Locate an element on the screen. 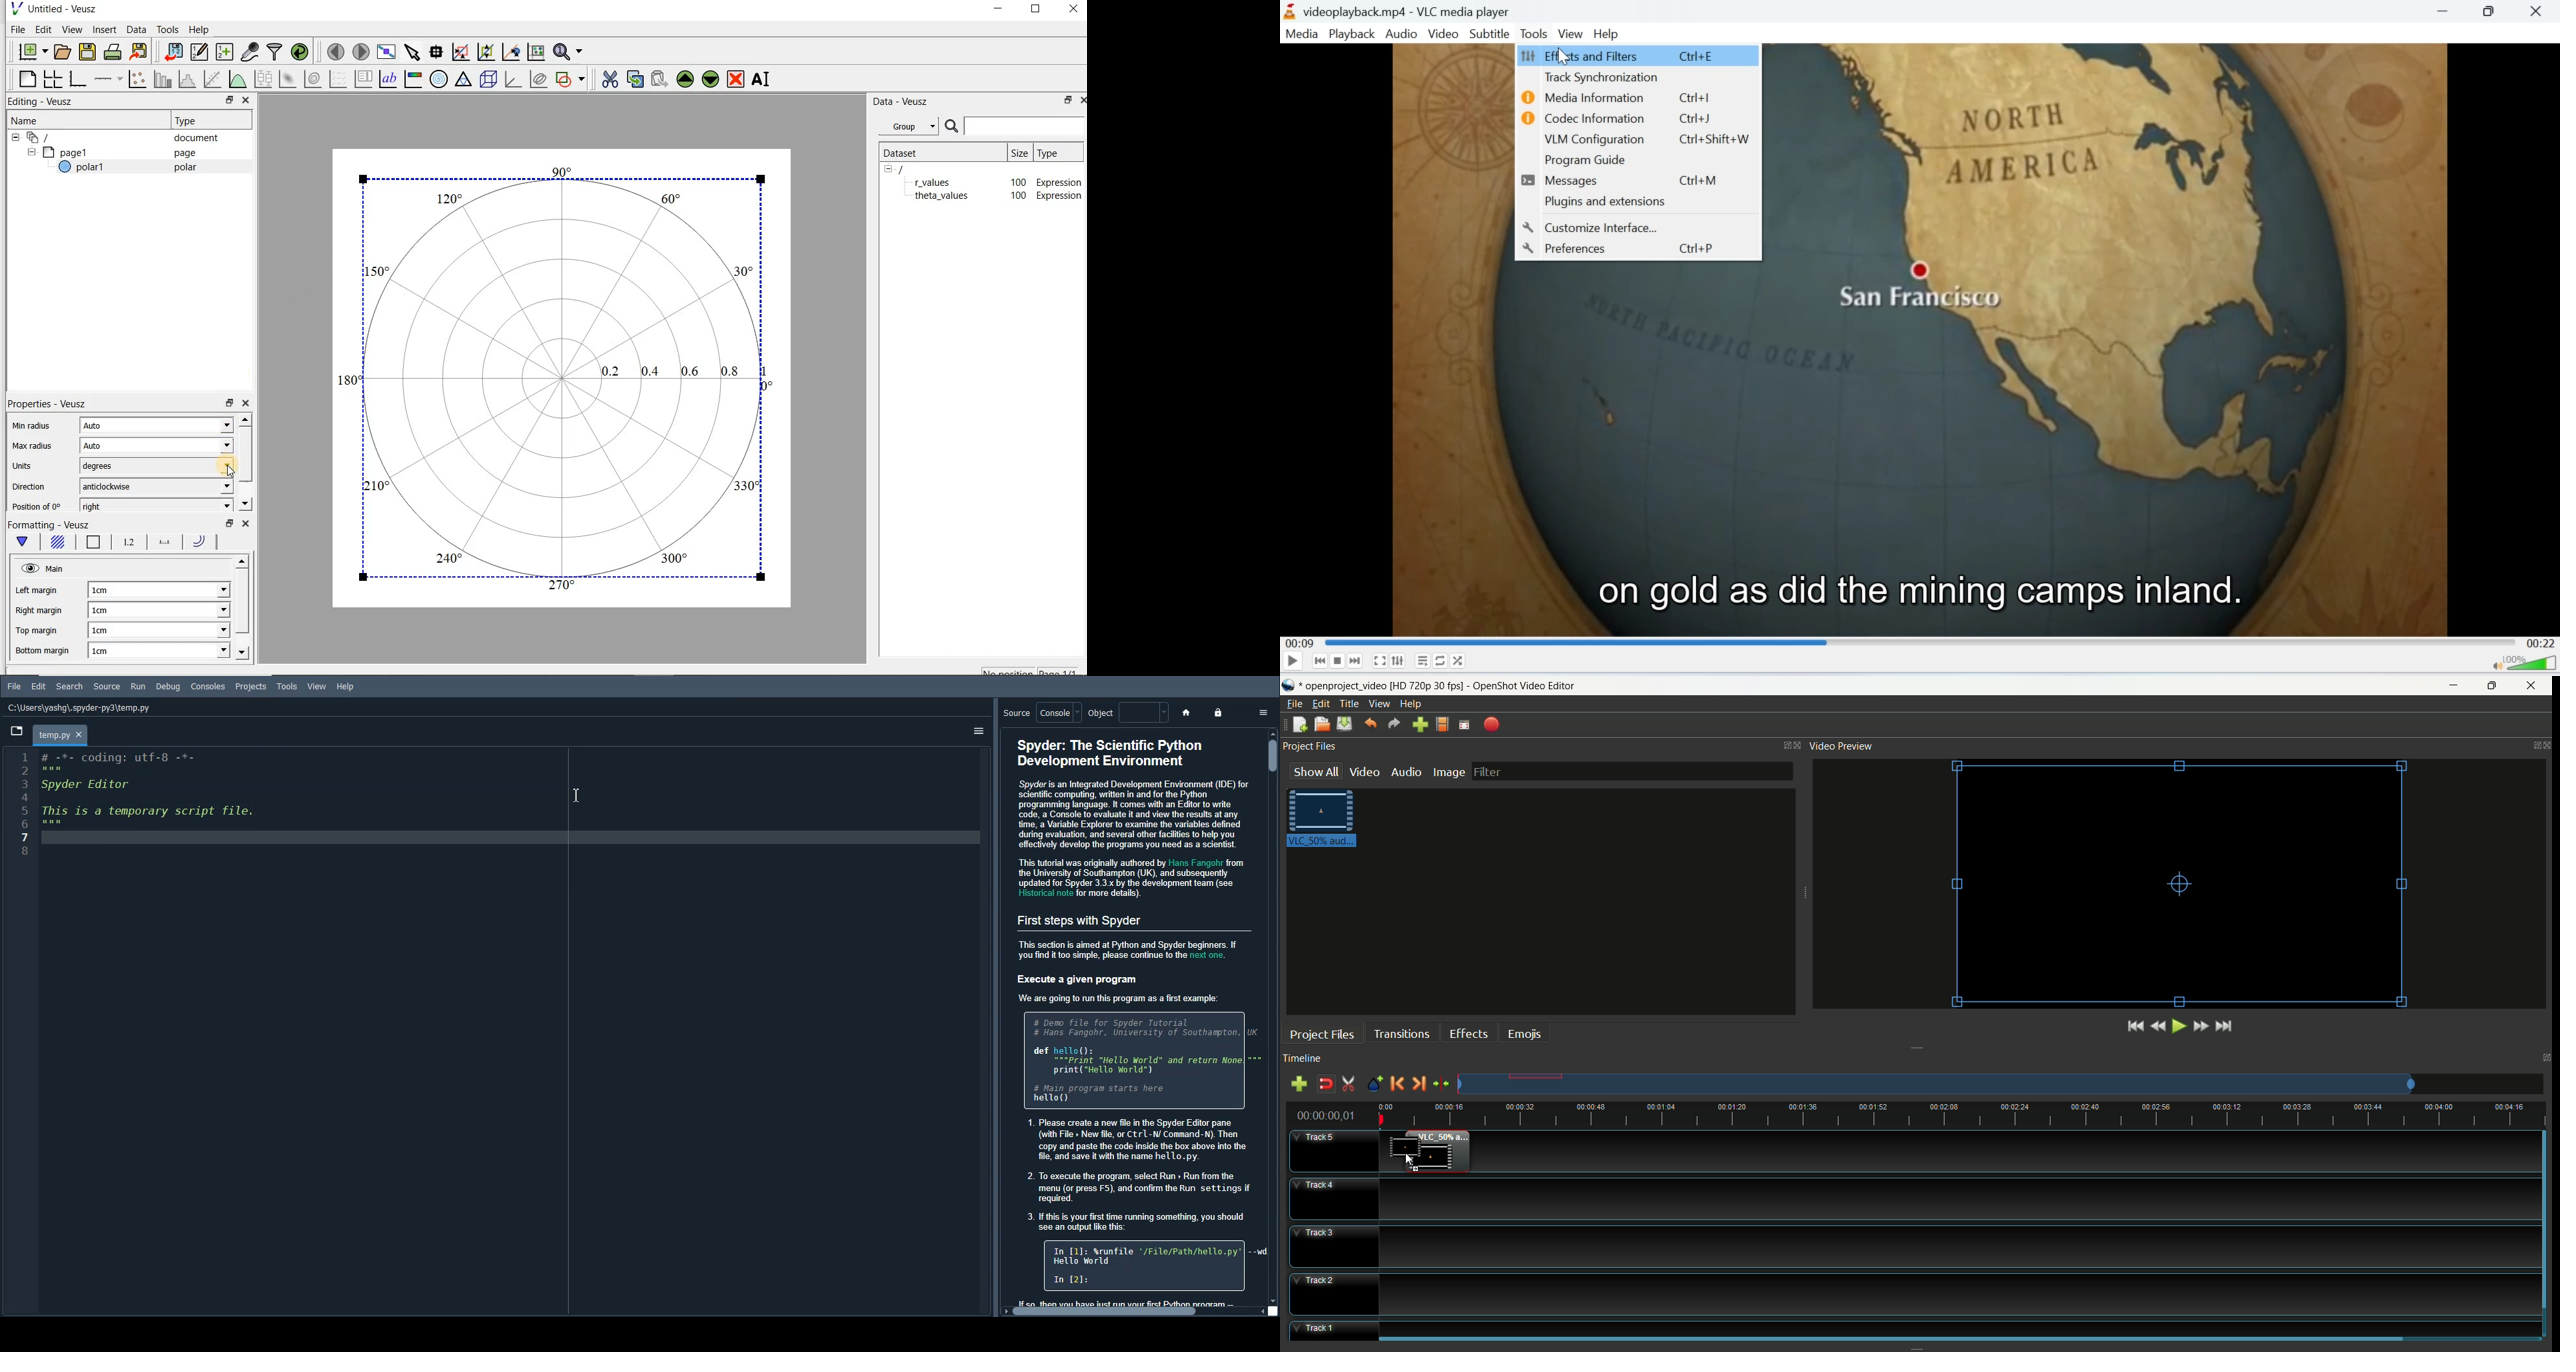 Image resolution: width=2576 pixels, height=1372 pixels. Top margin dropdown is located at coordinates (209, 631).